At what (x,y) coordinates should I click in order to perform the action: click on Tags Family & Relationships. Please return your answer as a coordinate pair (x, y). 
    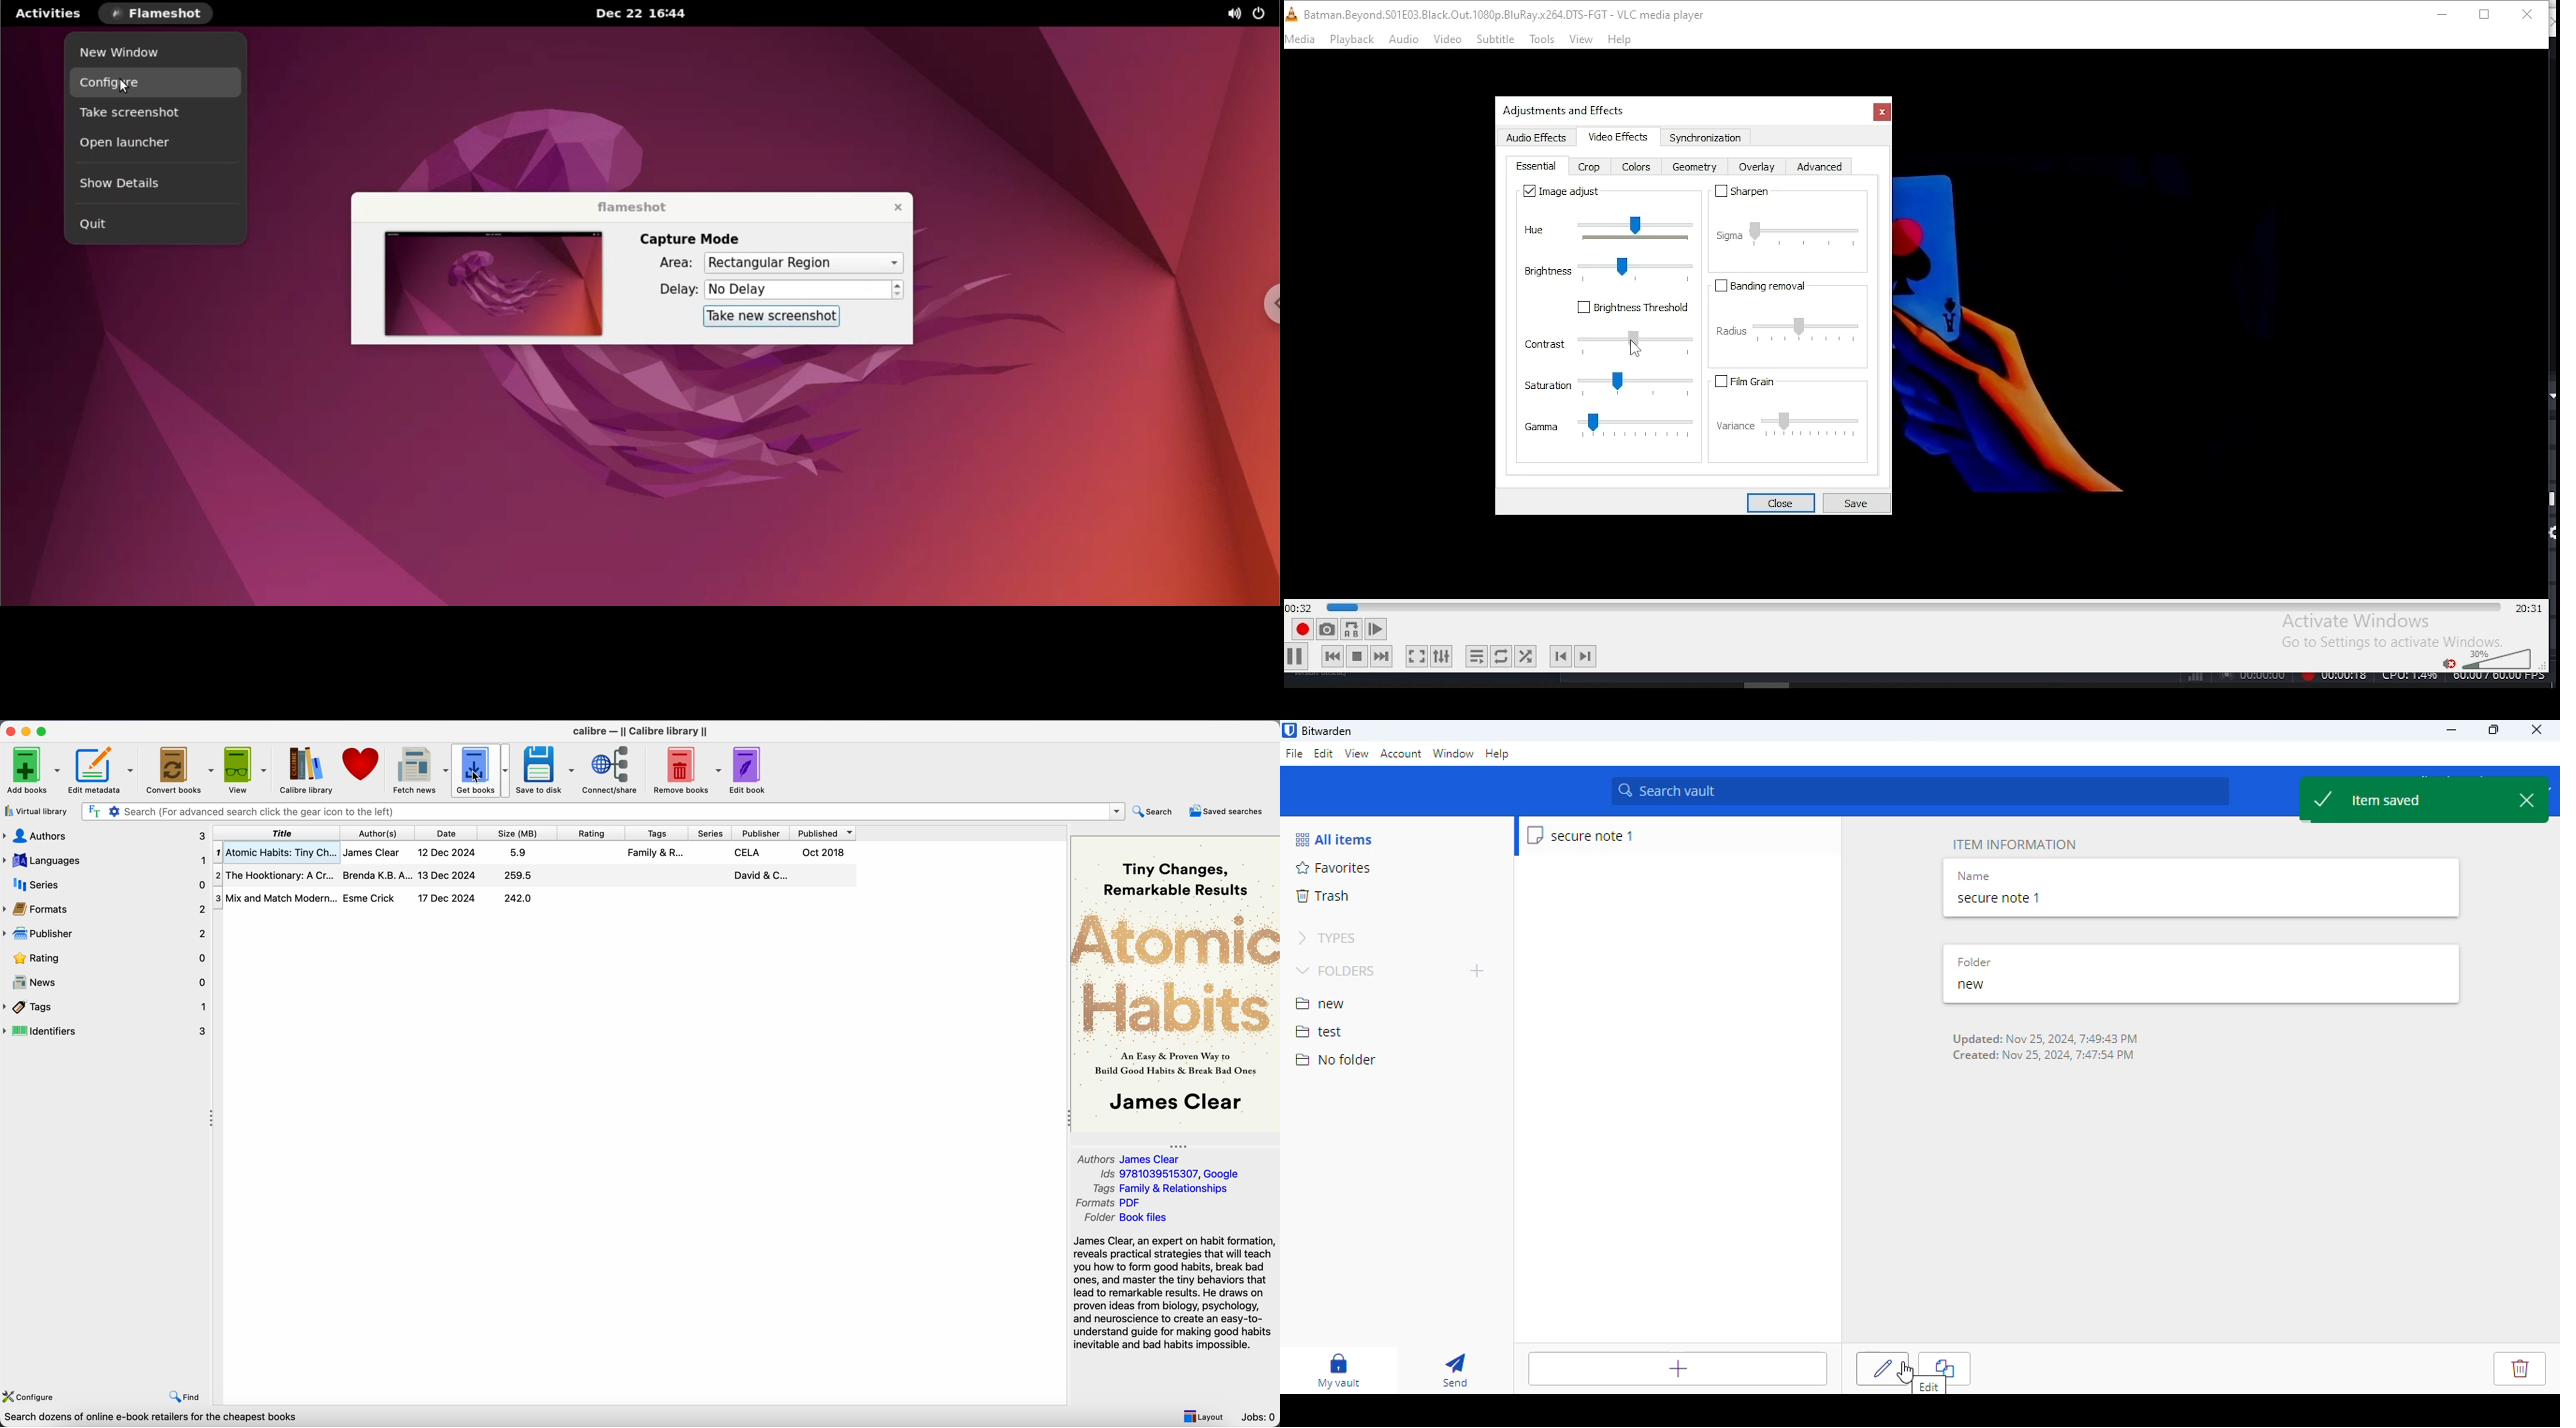
    Looking at the image, I should click on (1160, 1189).